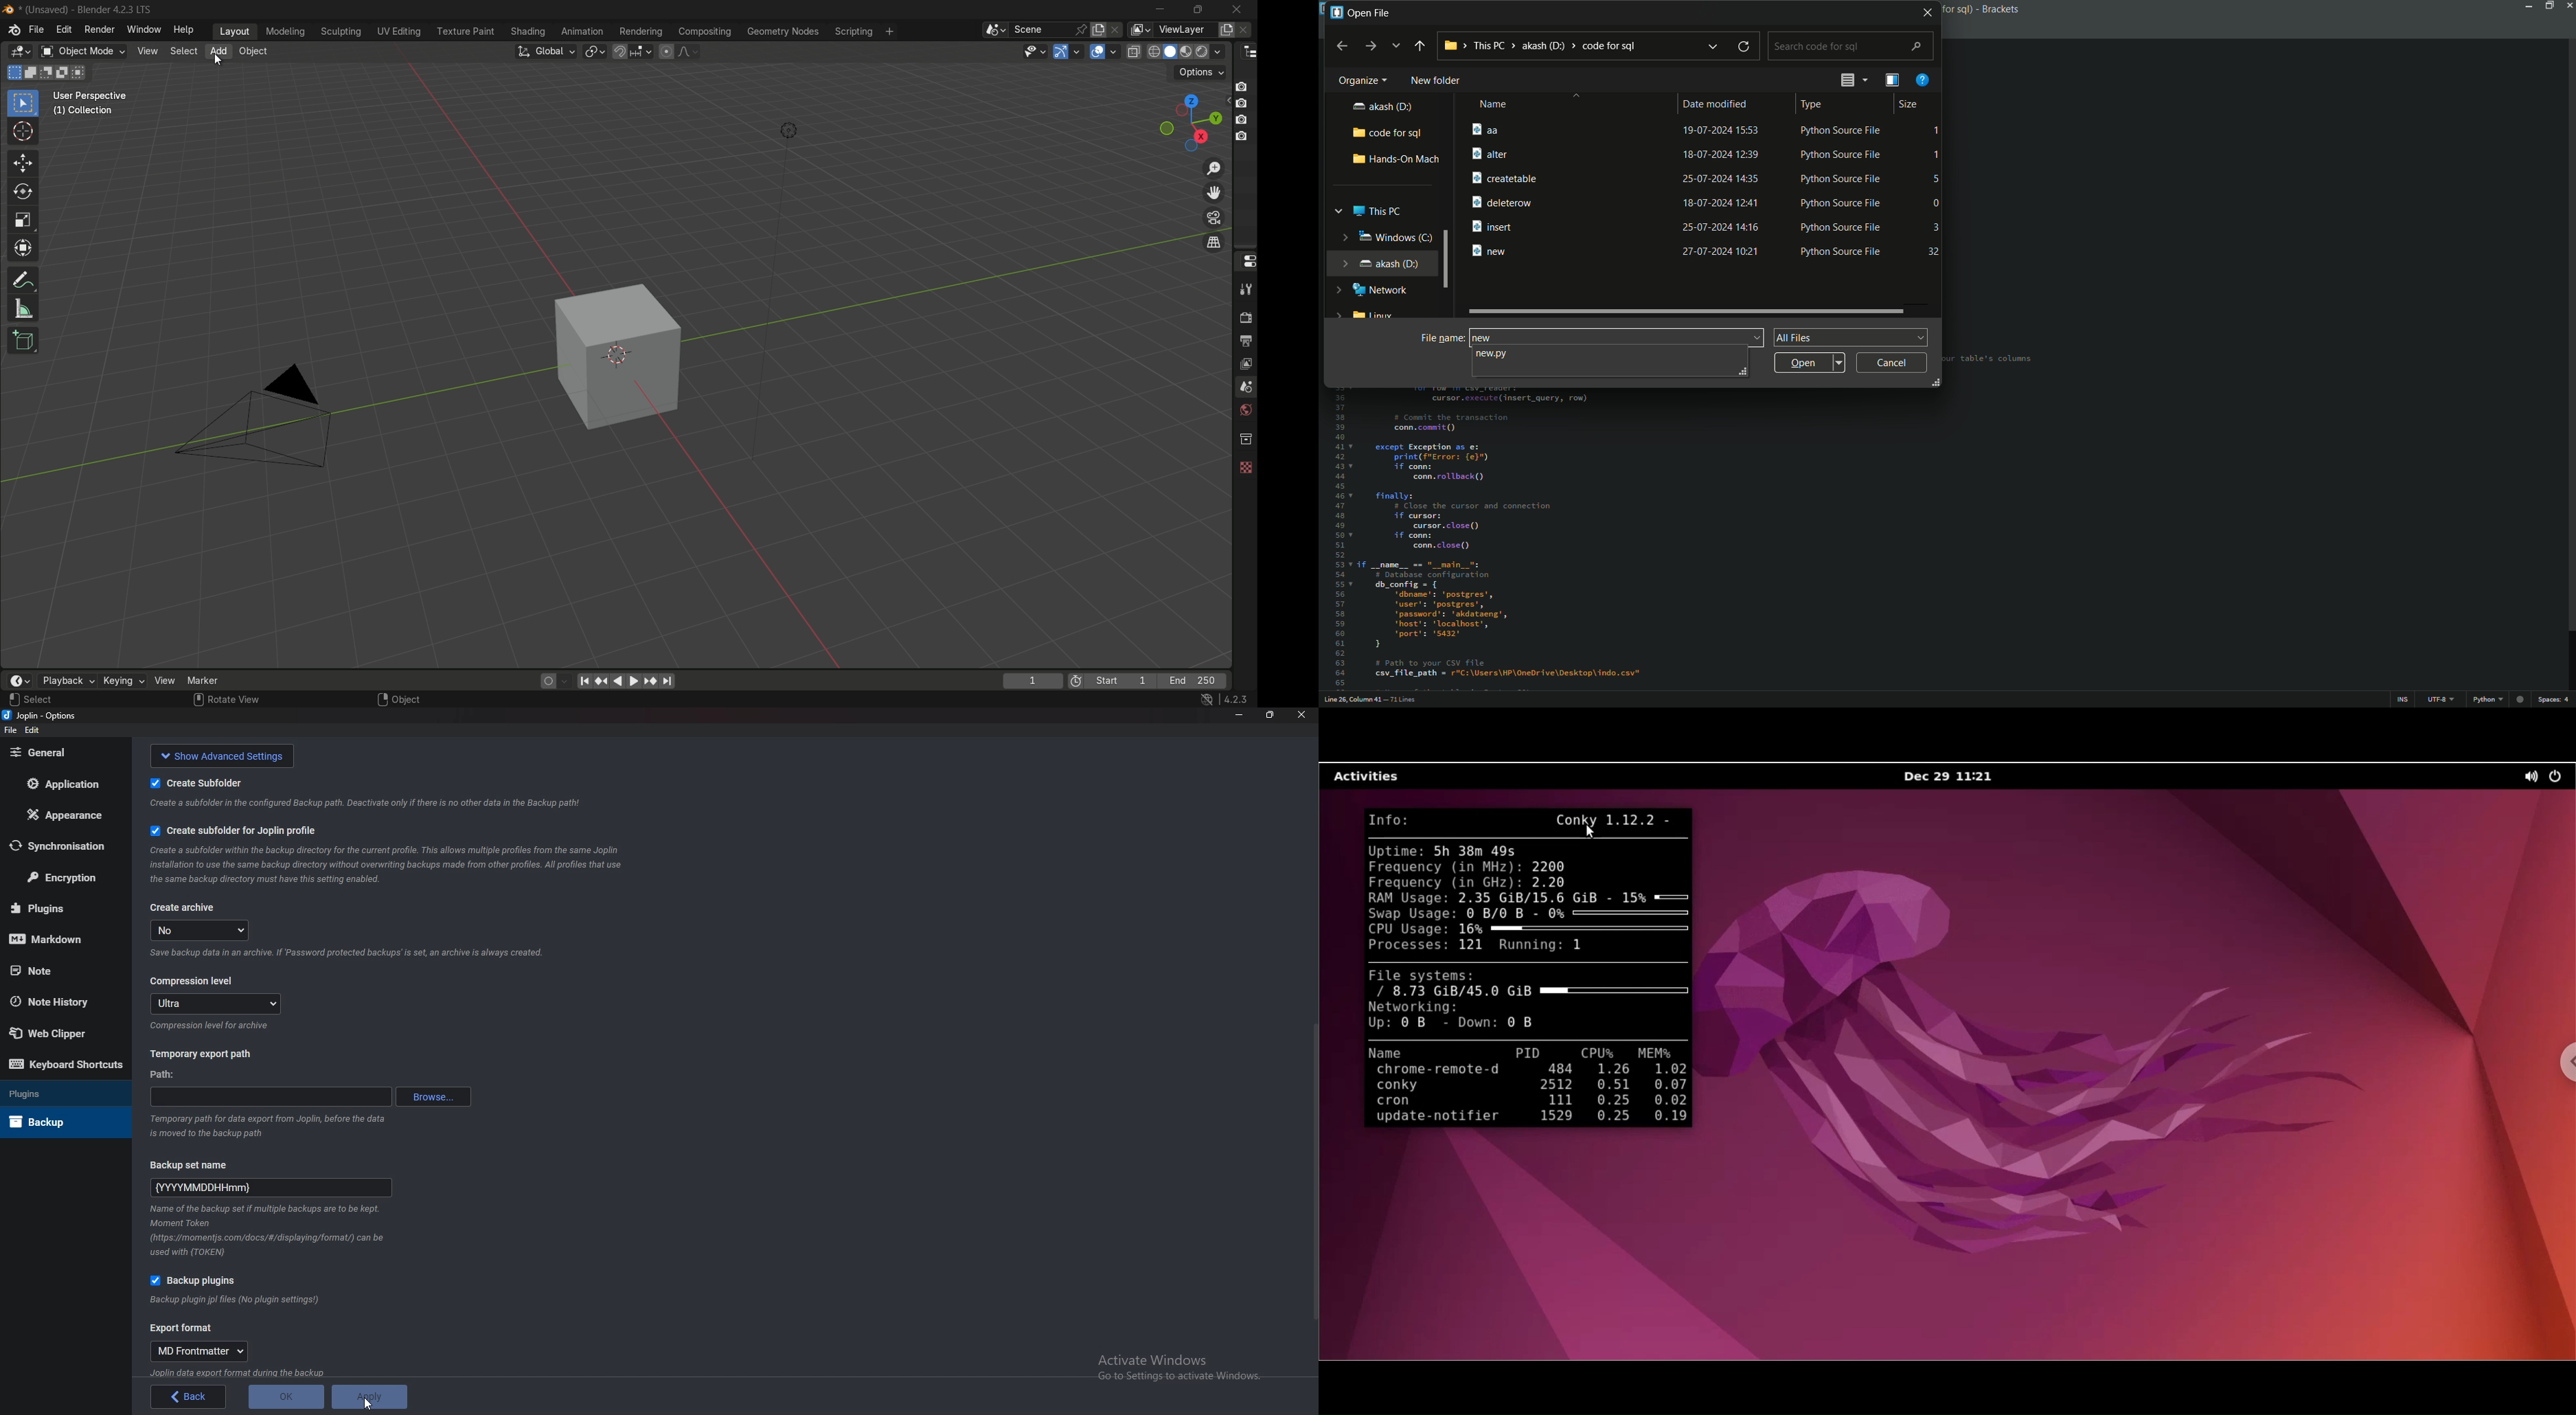  What do you see at coordinates (1385, 238) in the screenshot?
I see `windows(C)` at bounding box center [1385, 238].